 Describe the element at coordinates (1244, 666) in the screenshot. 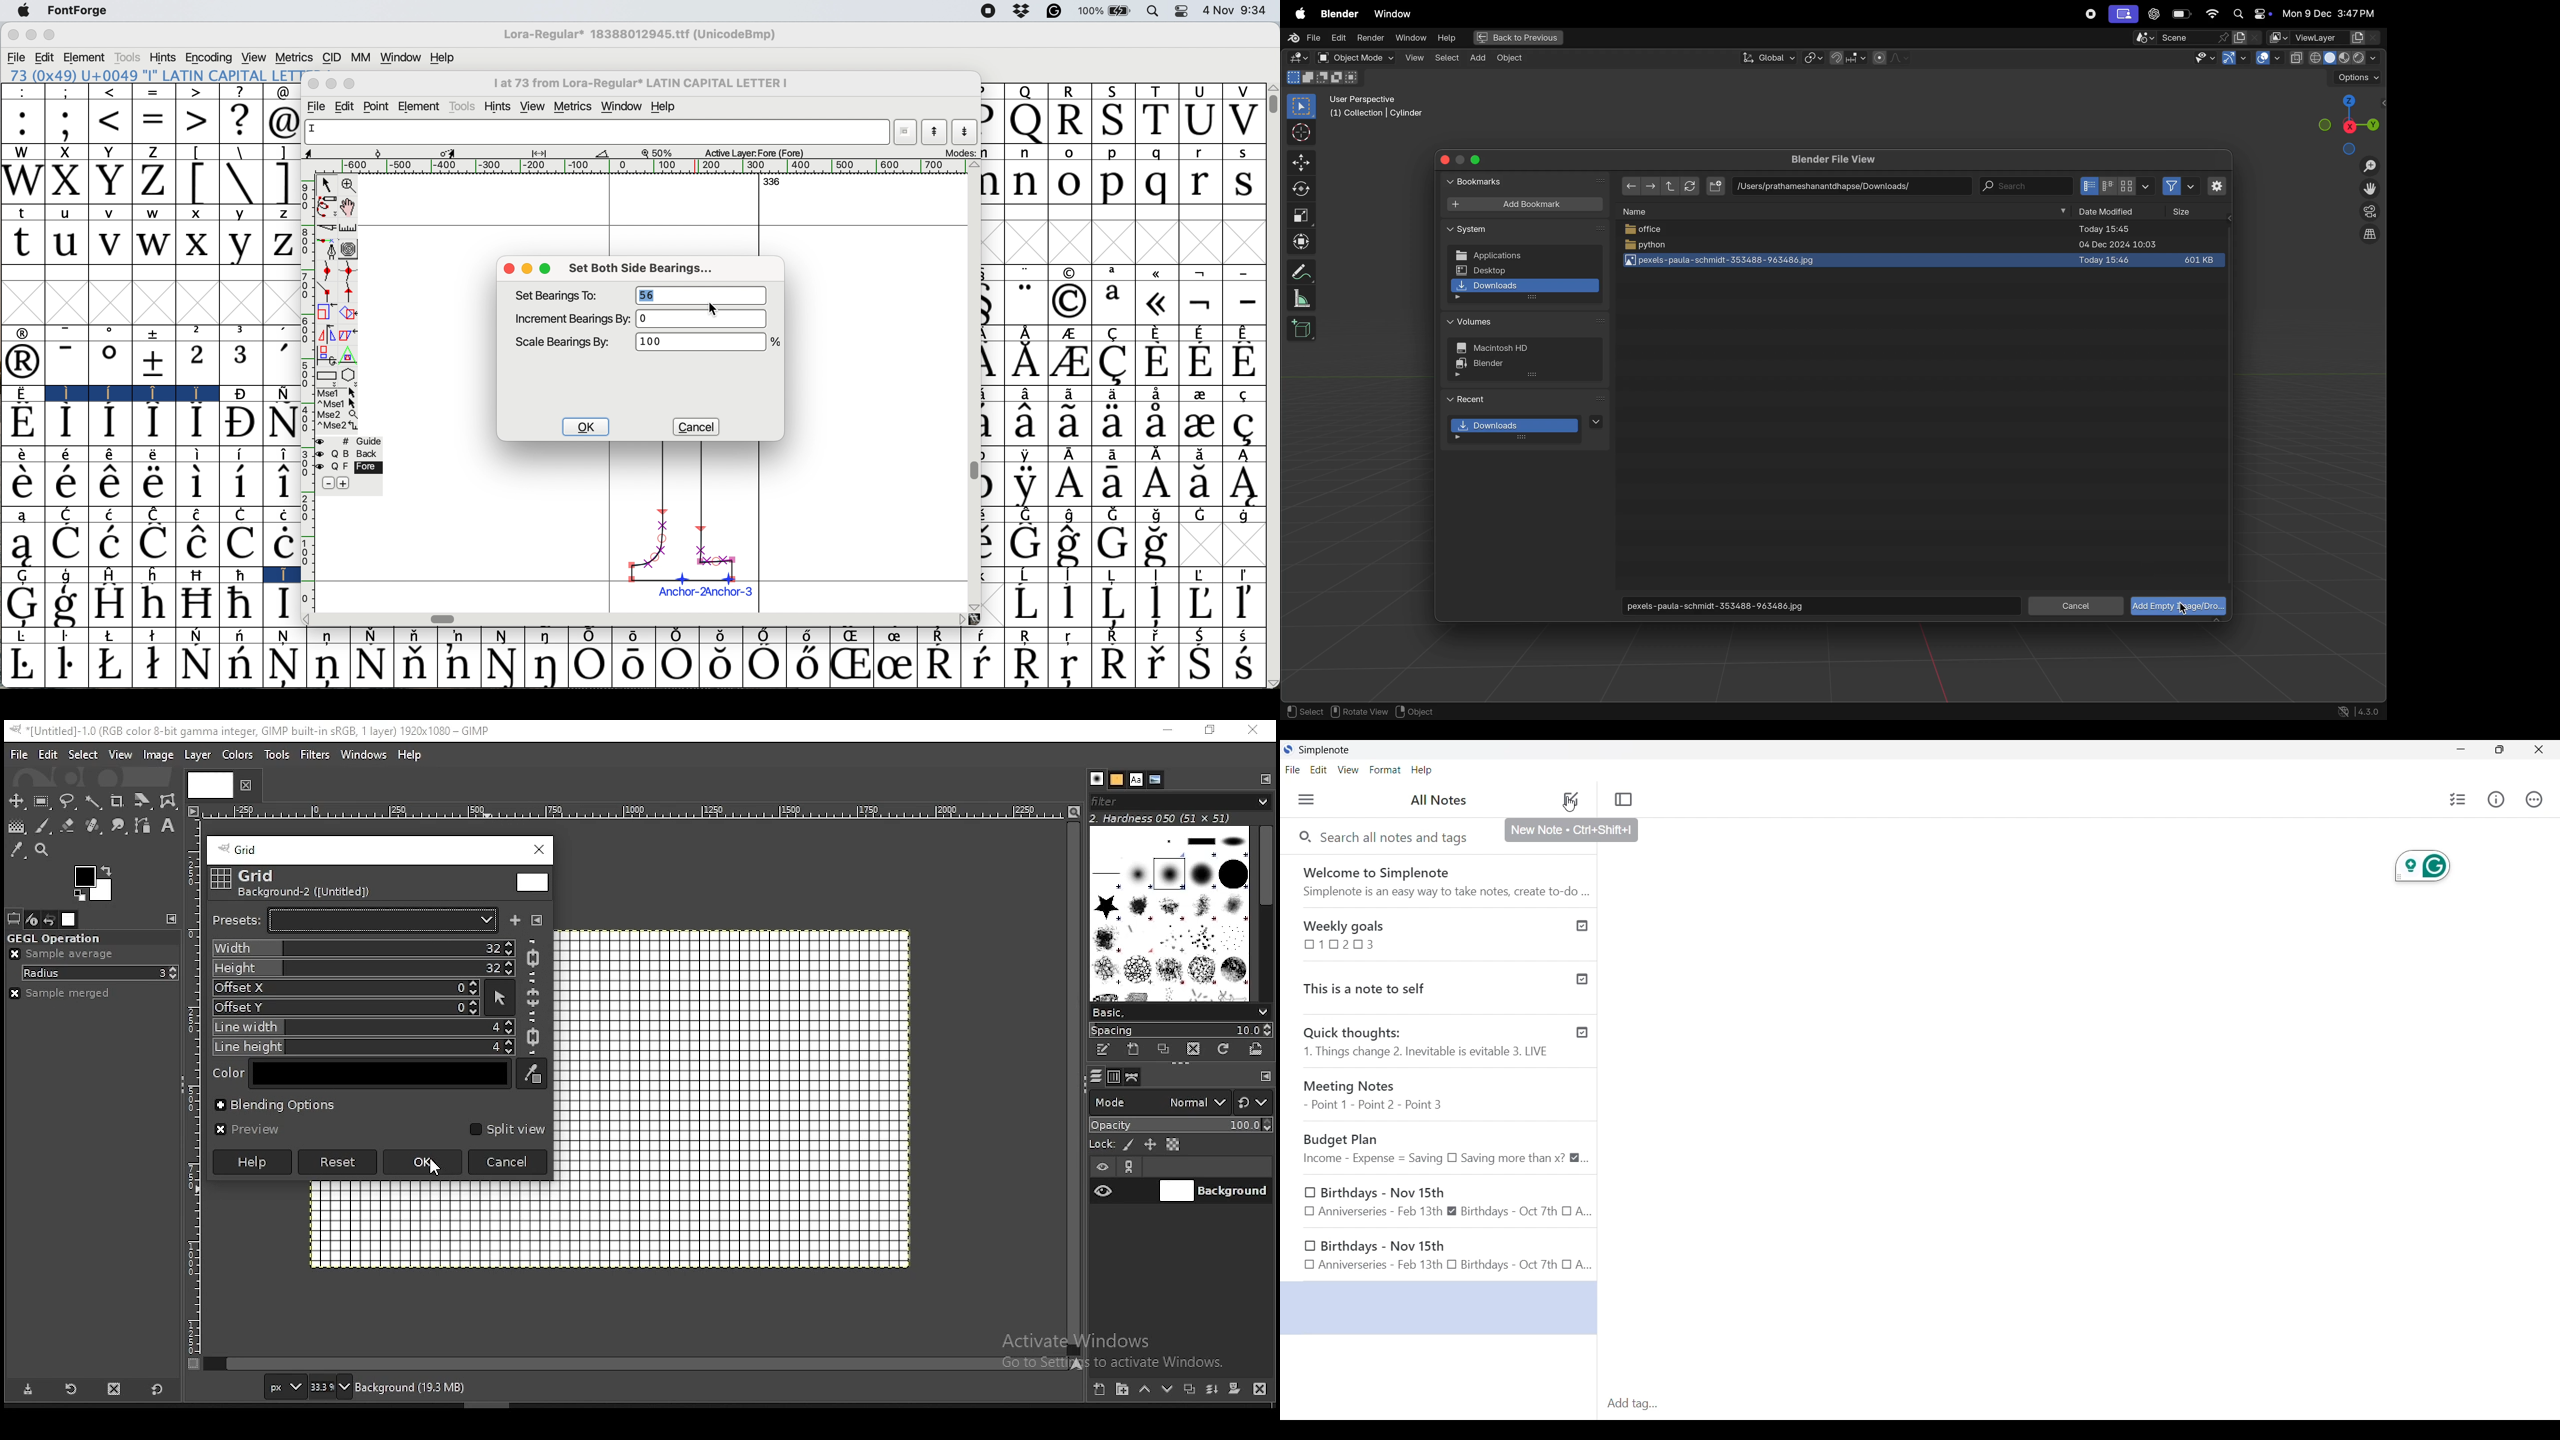

I see `Symbol` at that location.